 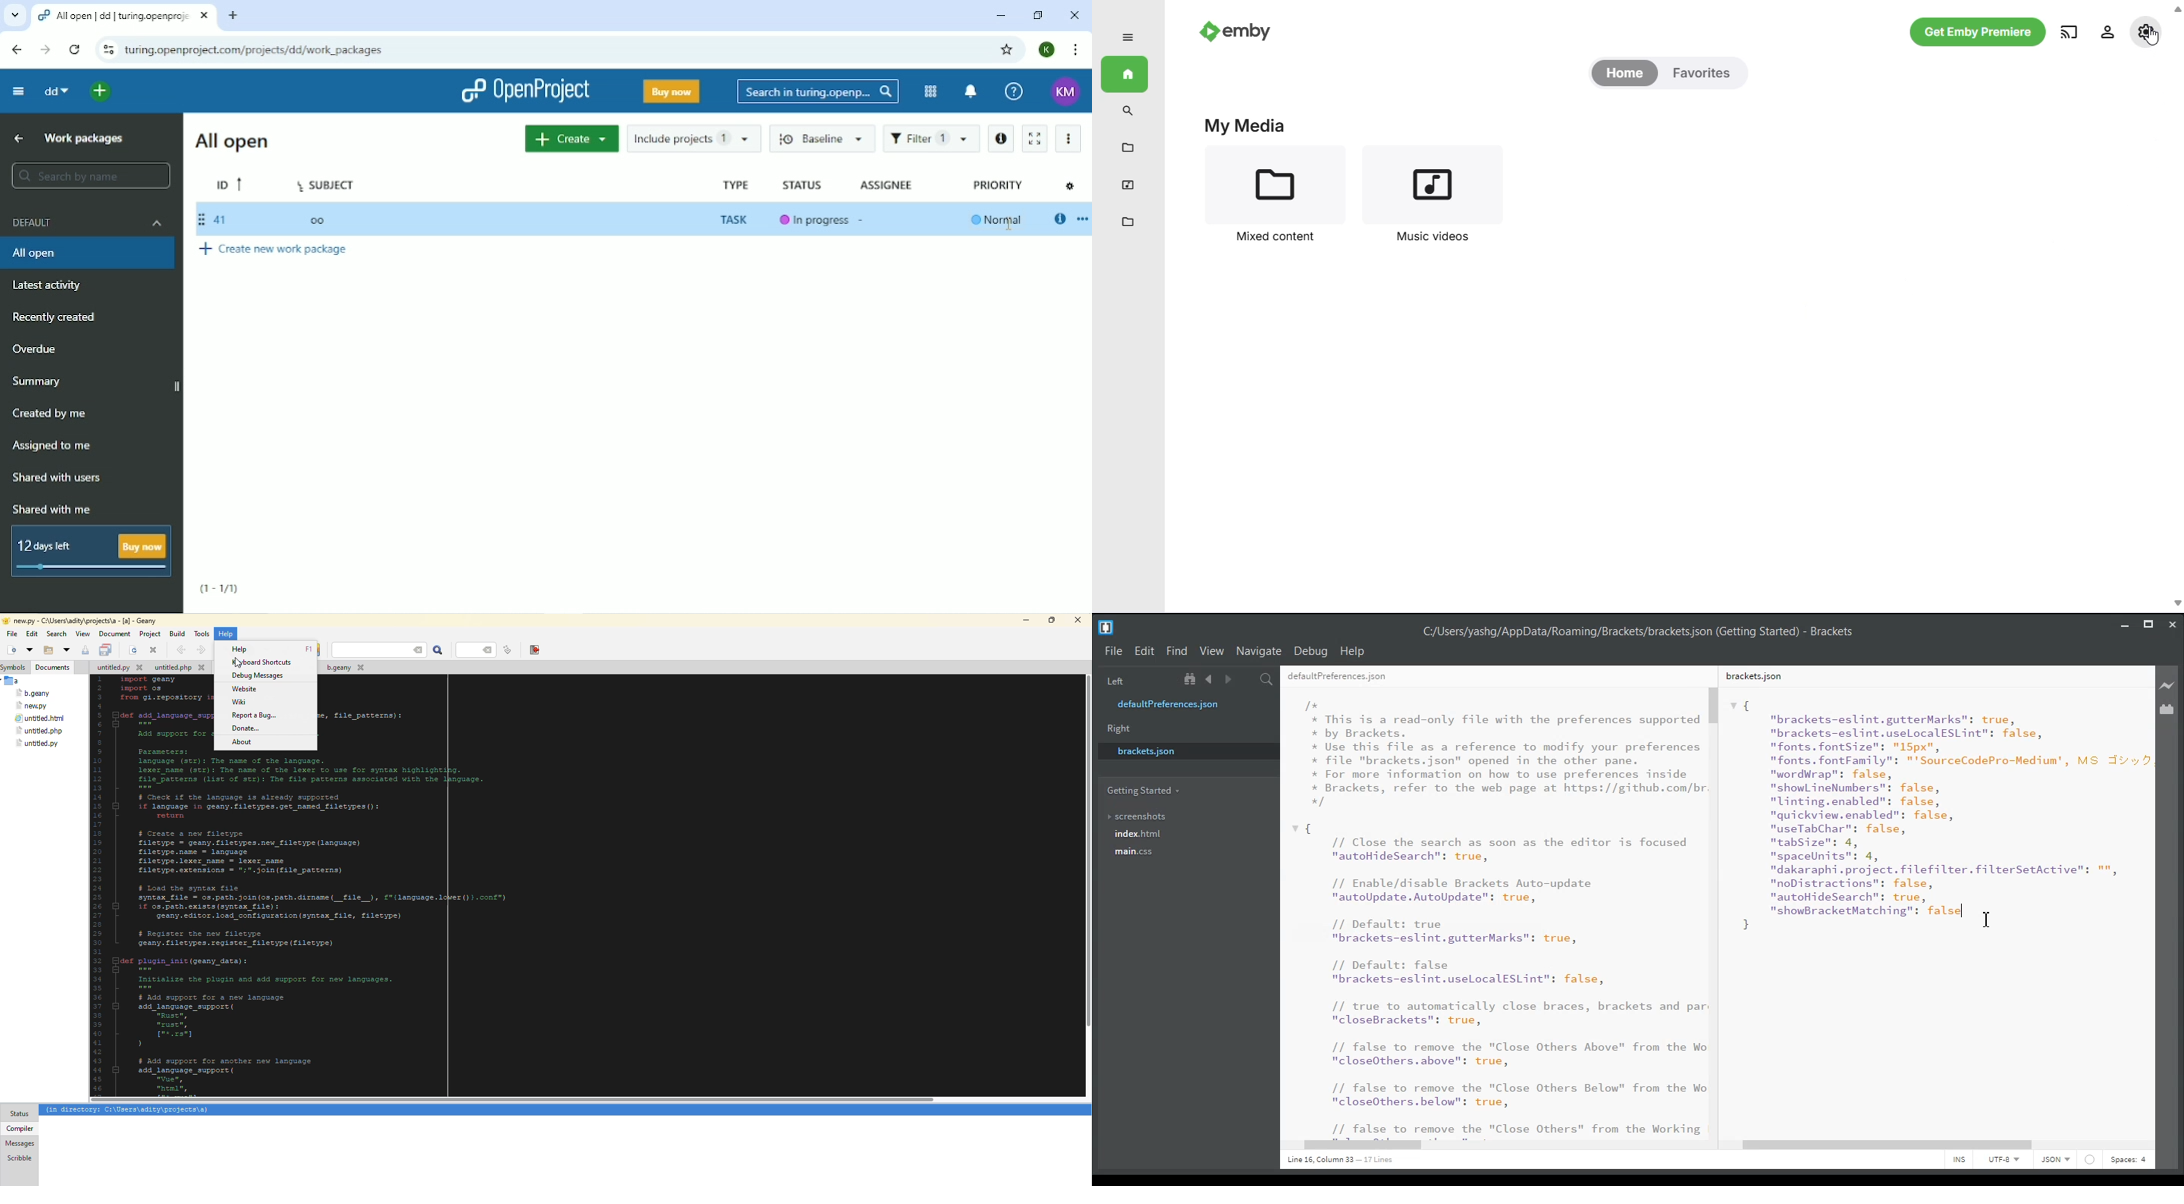 What do you see at coordinates (1125, 74) in the screenshot?
I see `home` at bounding box center [1125, 74].